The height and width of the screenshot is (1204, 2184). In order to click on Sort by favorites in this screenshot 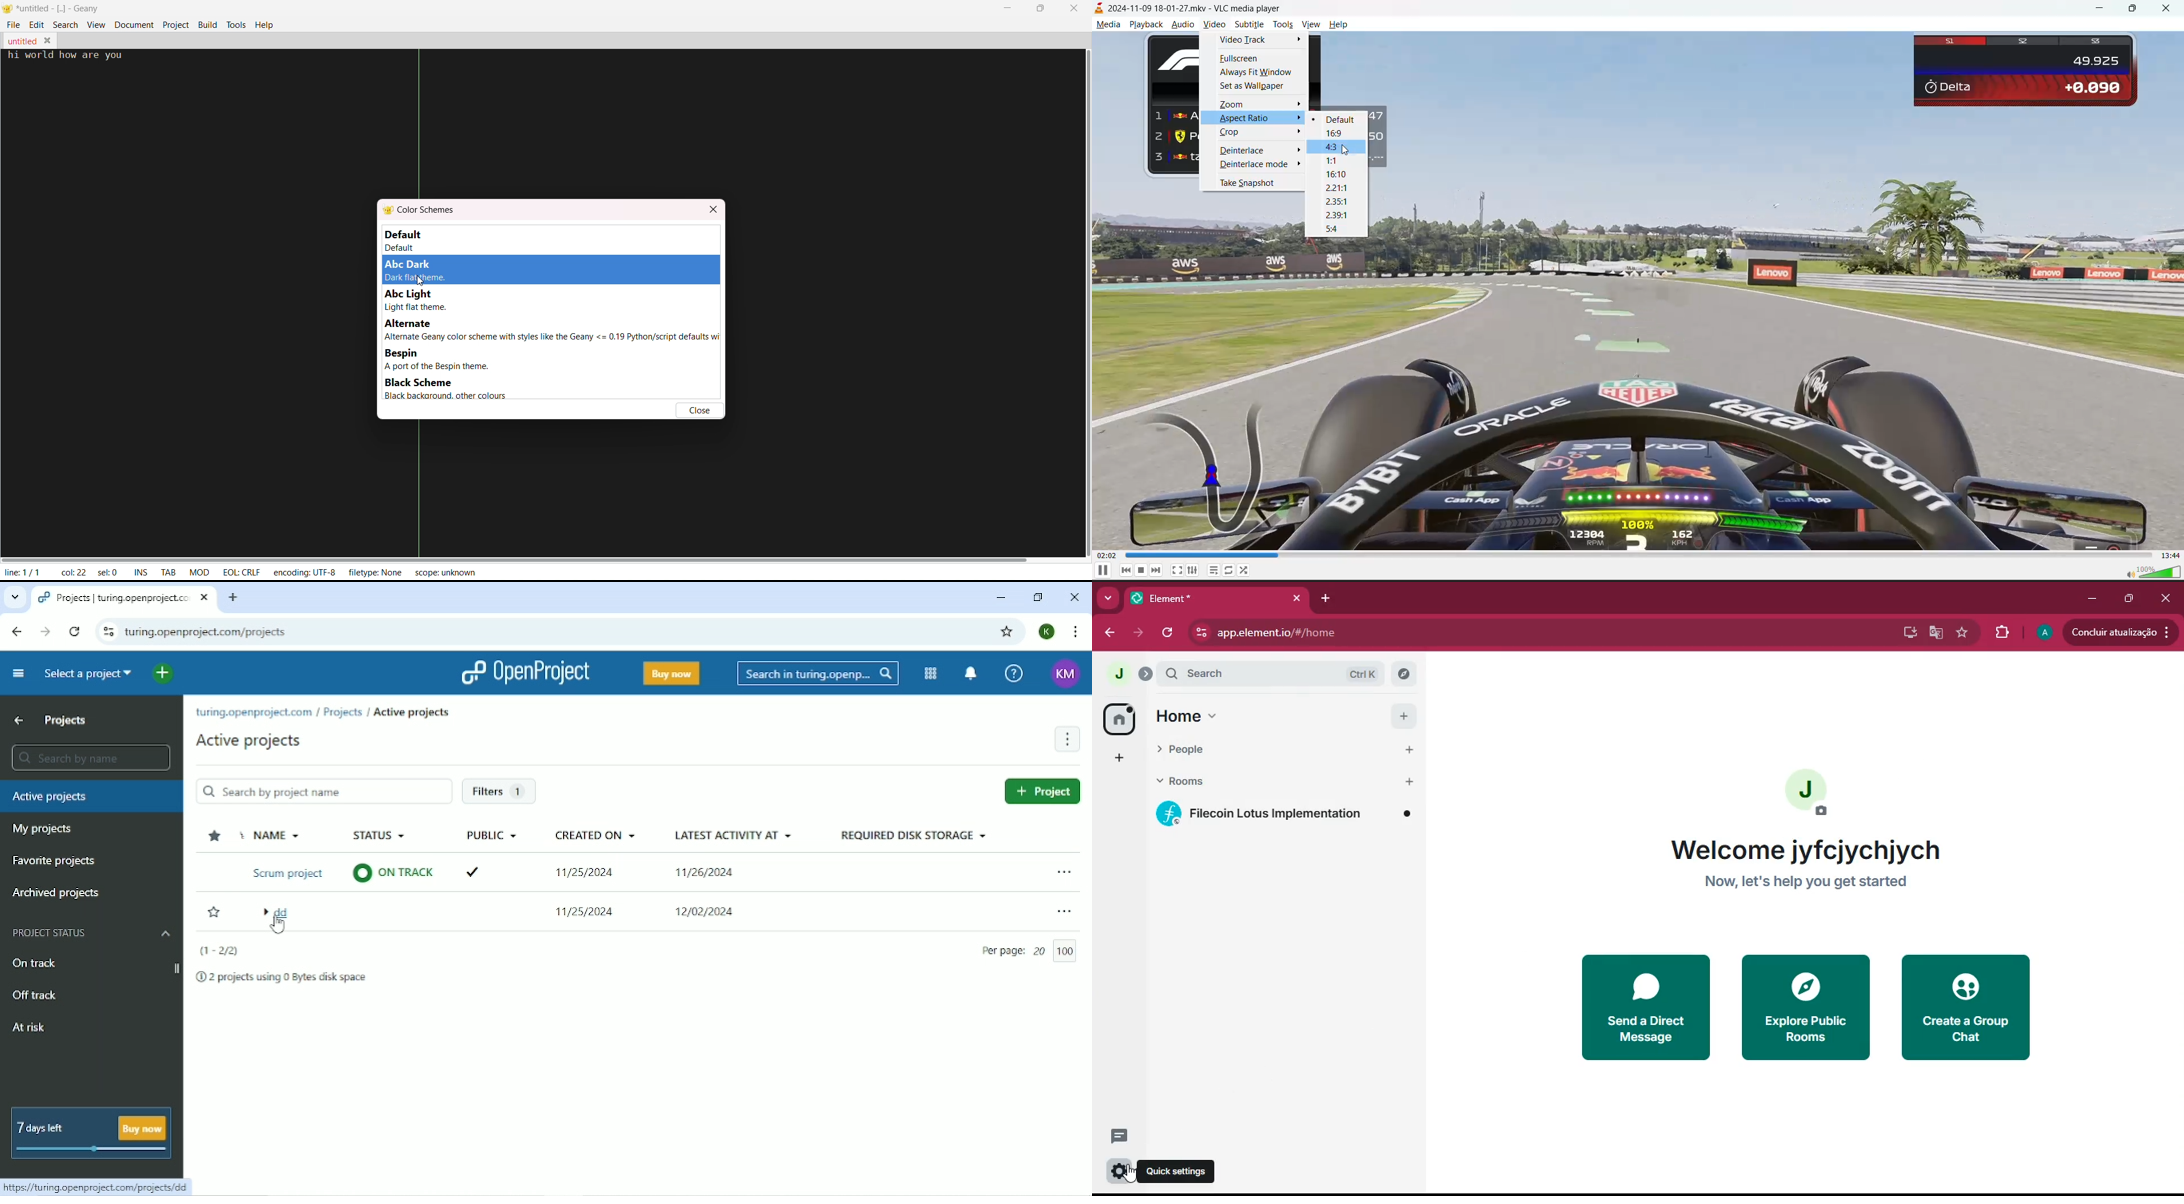, I will do `click(218, 838)`.